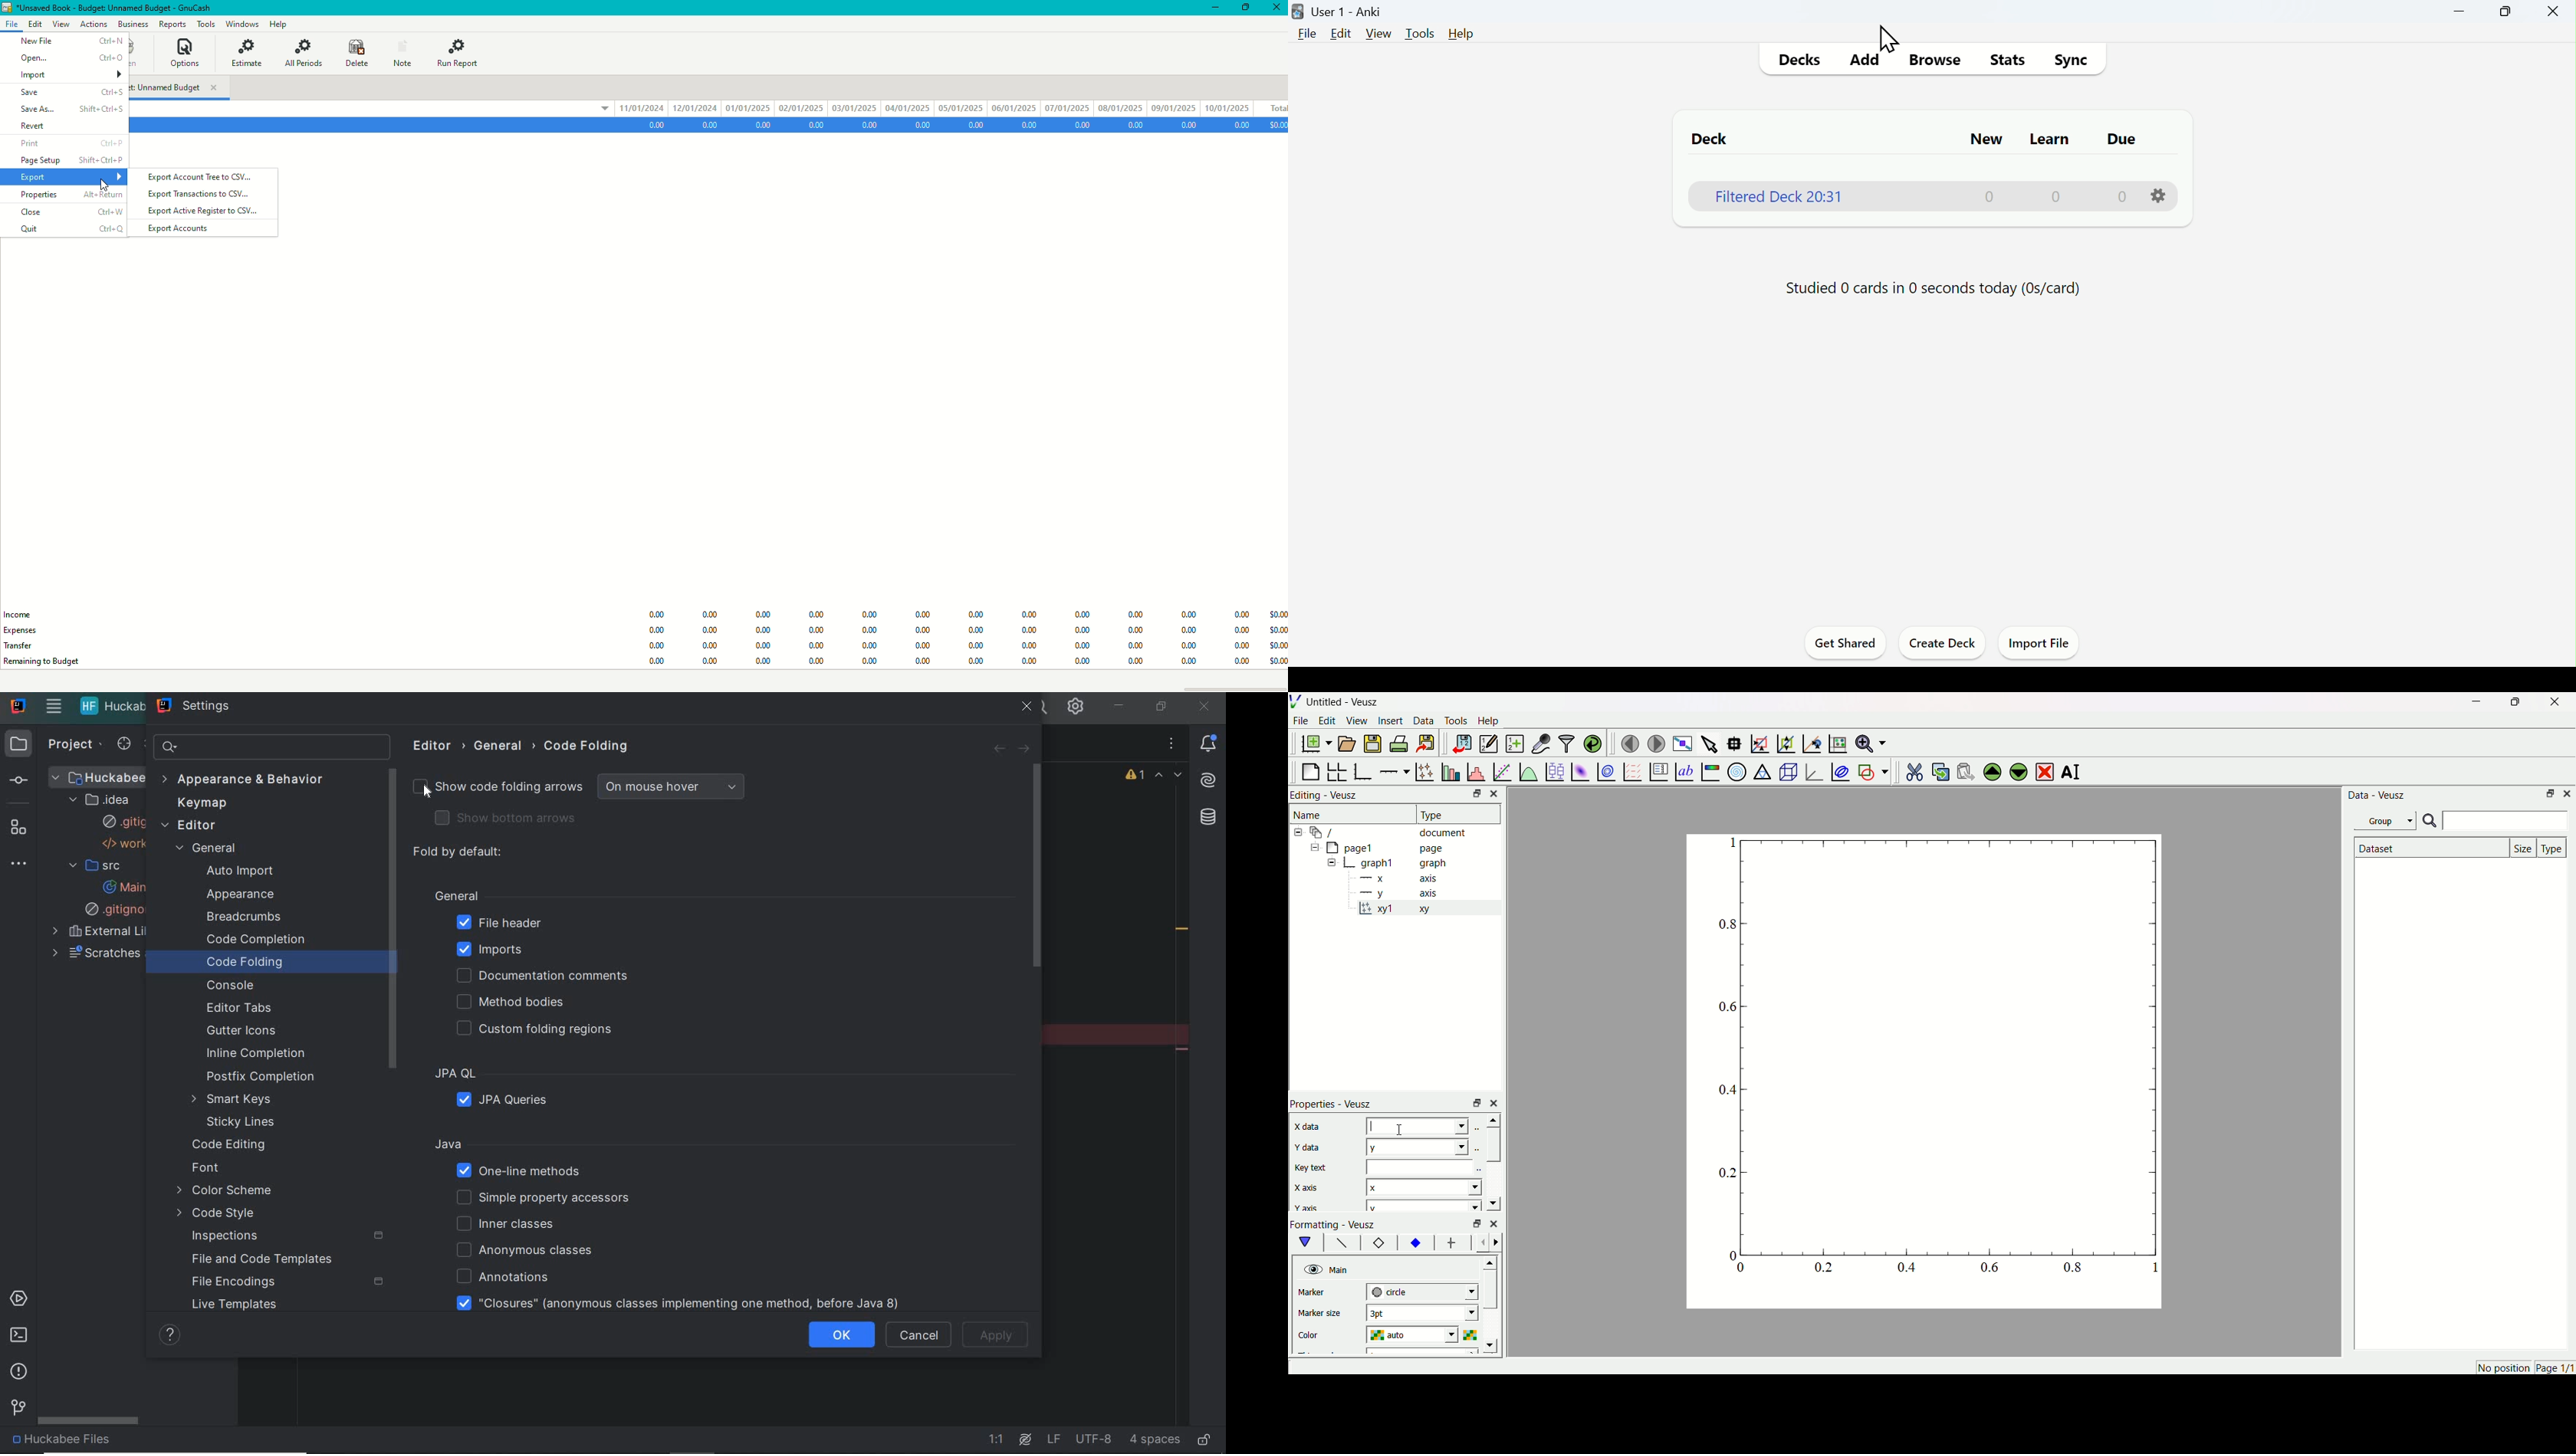 This screenshot has width=2576, height=1456. Describe the element at coordinates (69, 73) in the screenshot. I see `Import` at that location.